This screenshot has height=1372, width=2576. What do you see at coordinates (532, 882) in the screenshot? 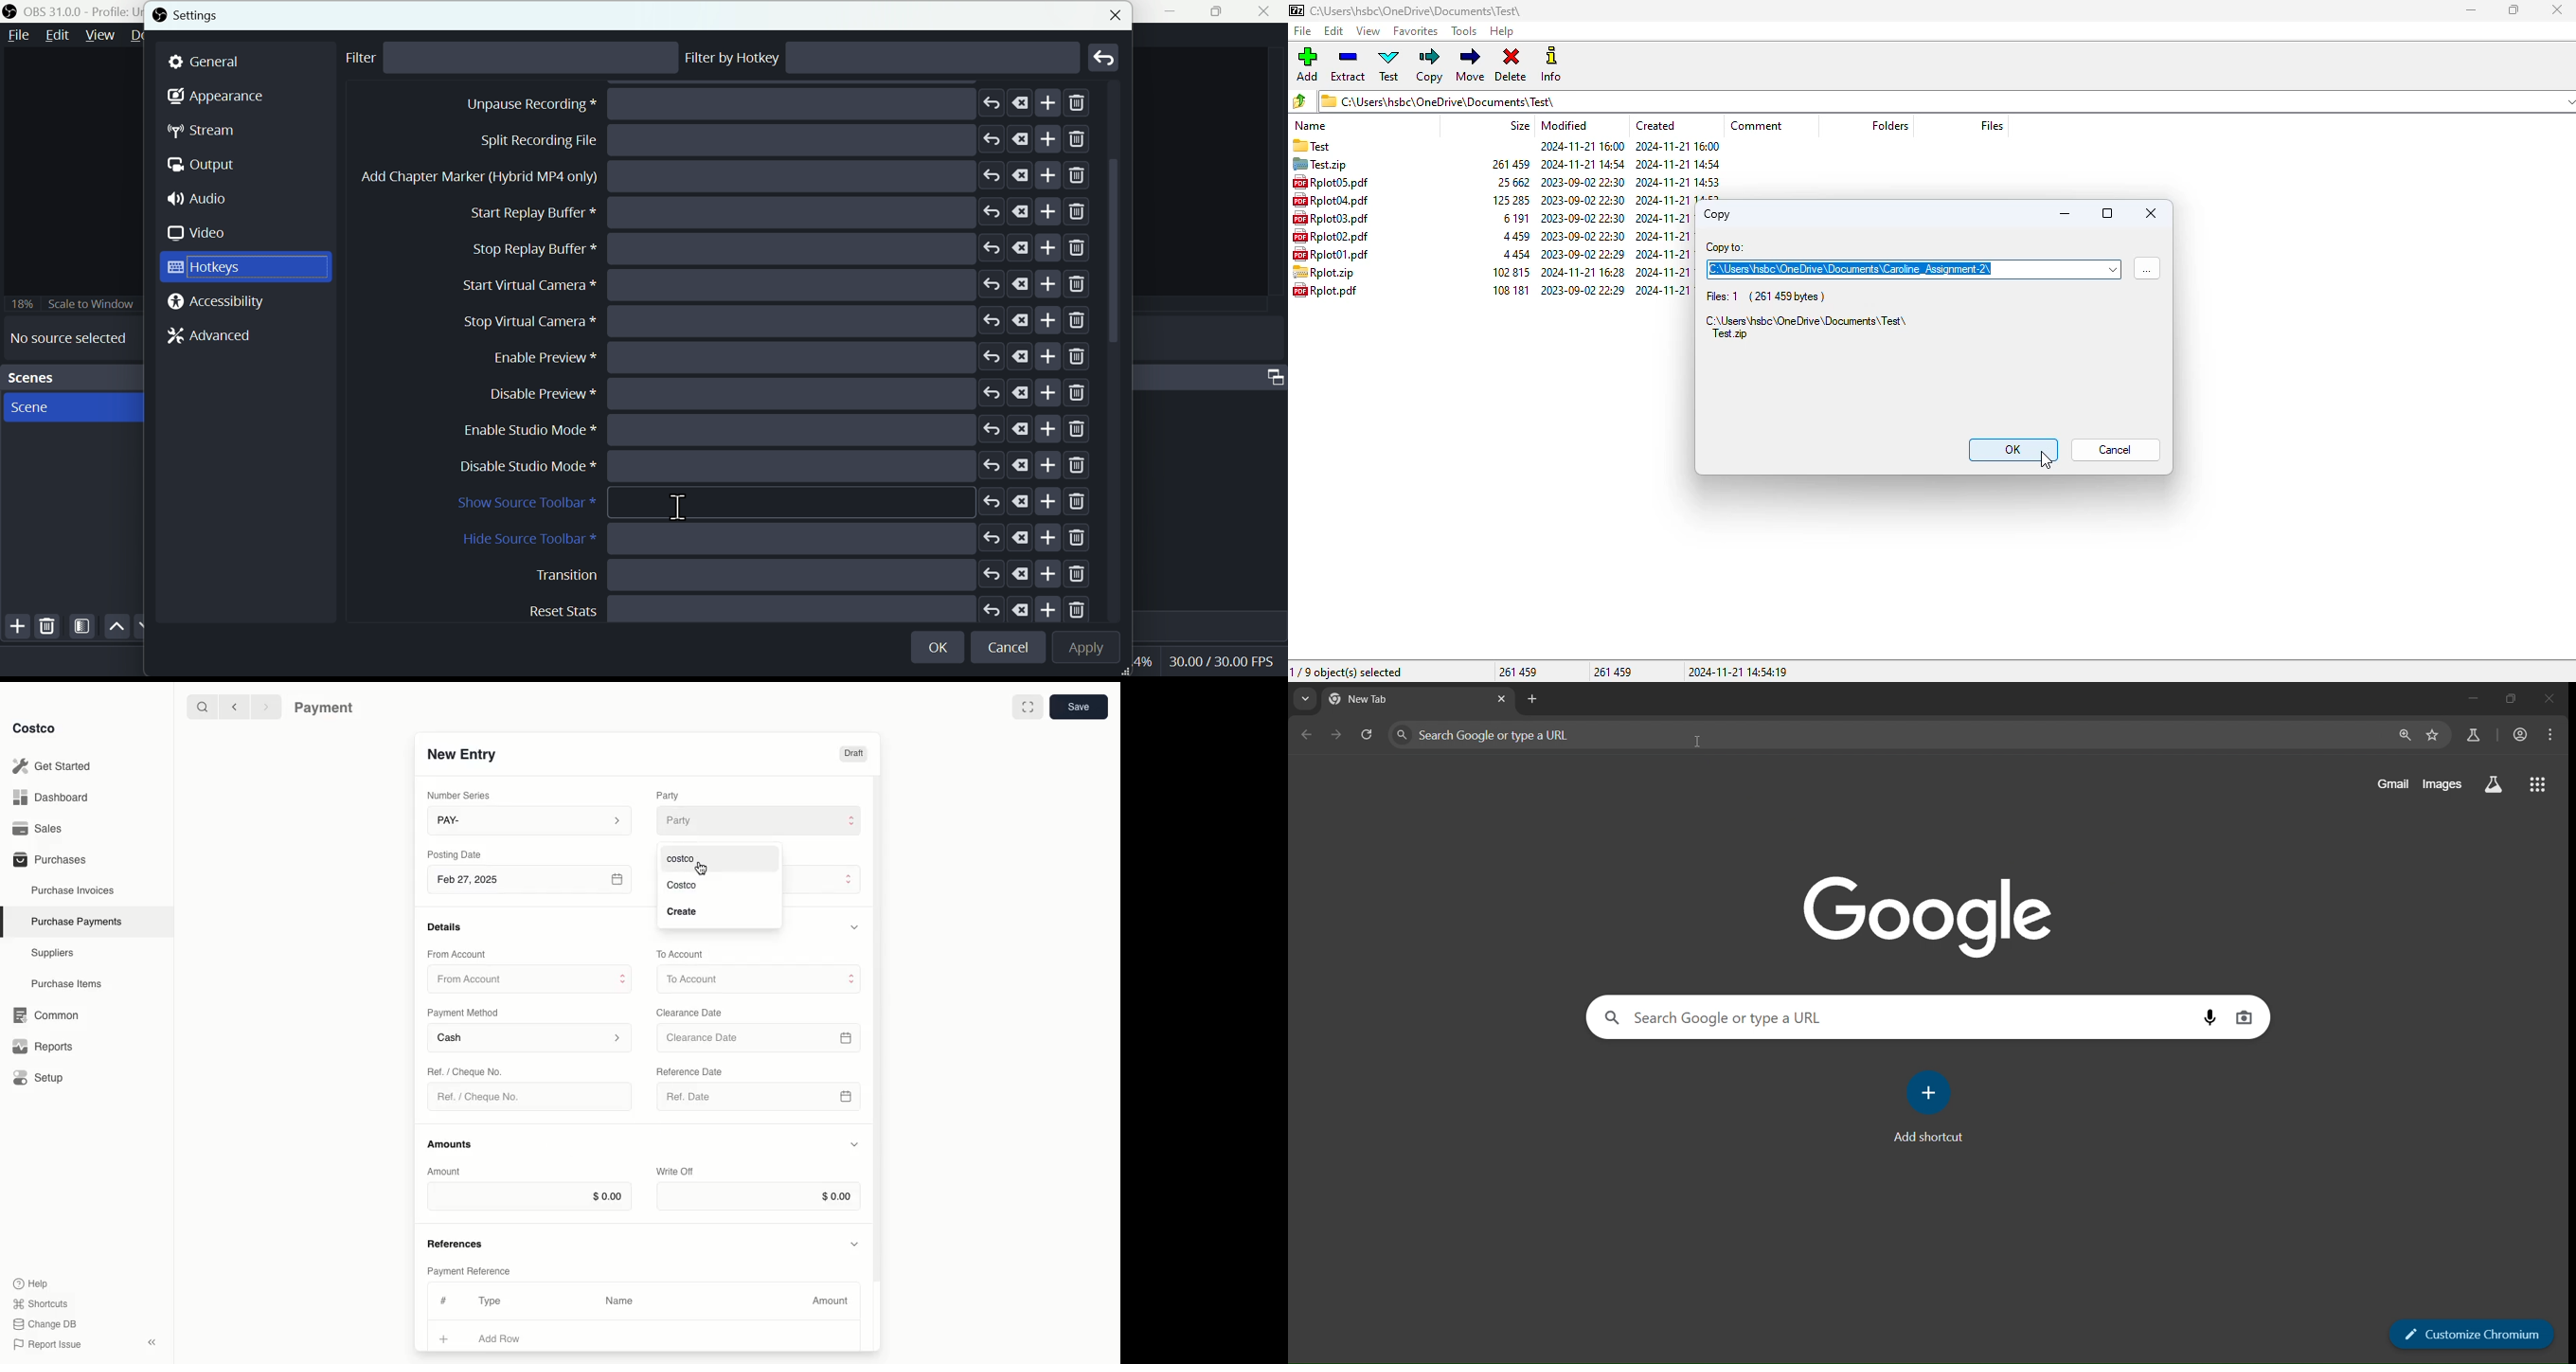
I see `Feb 27, 2025` at bounding box center [532, 882].